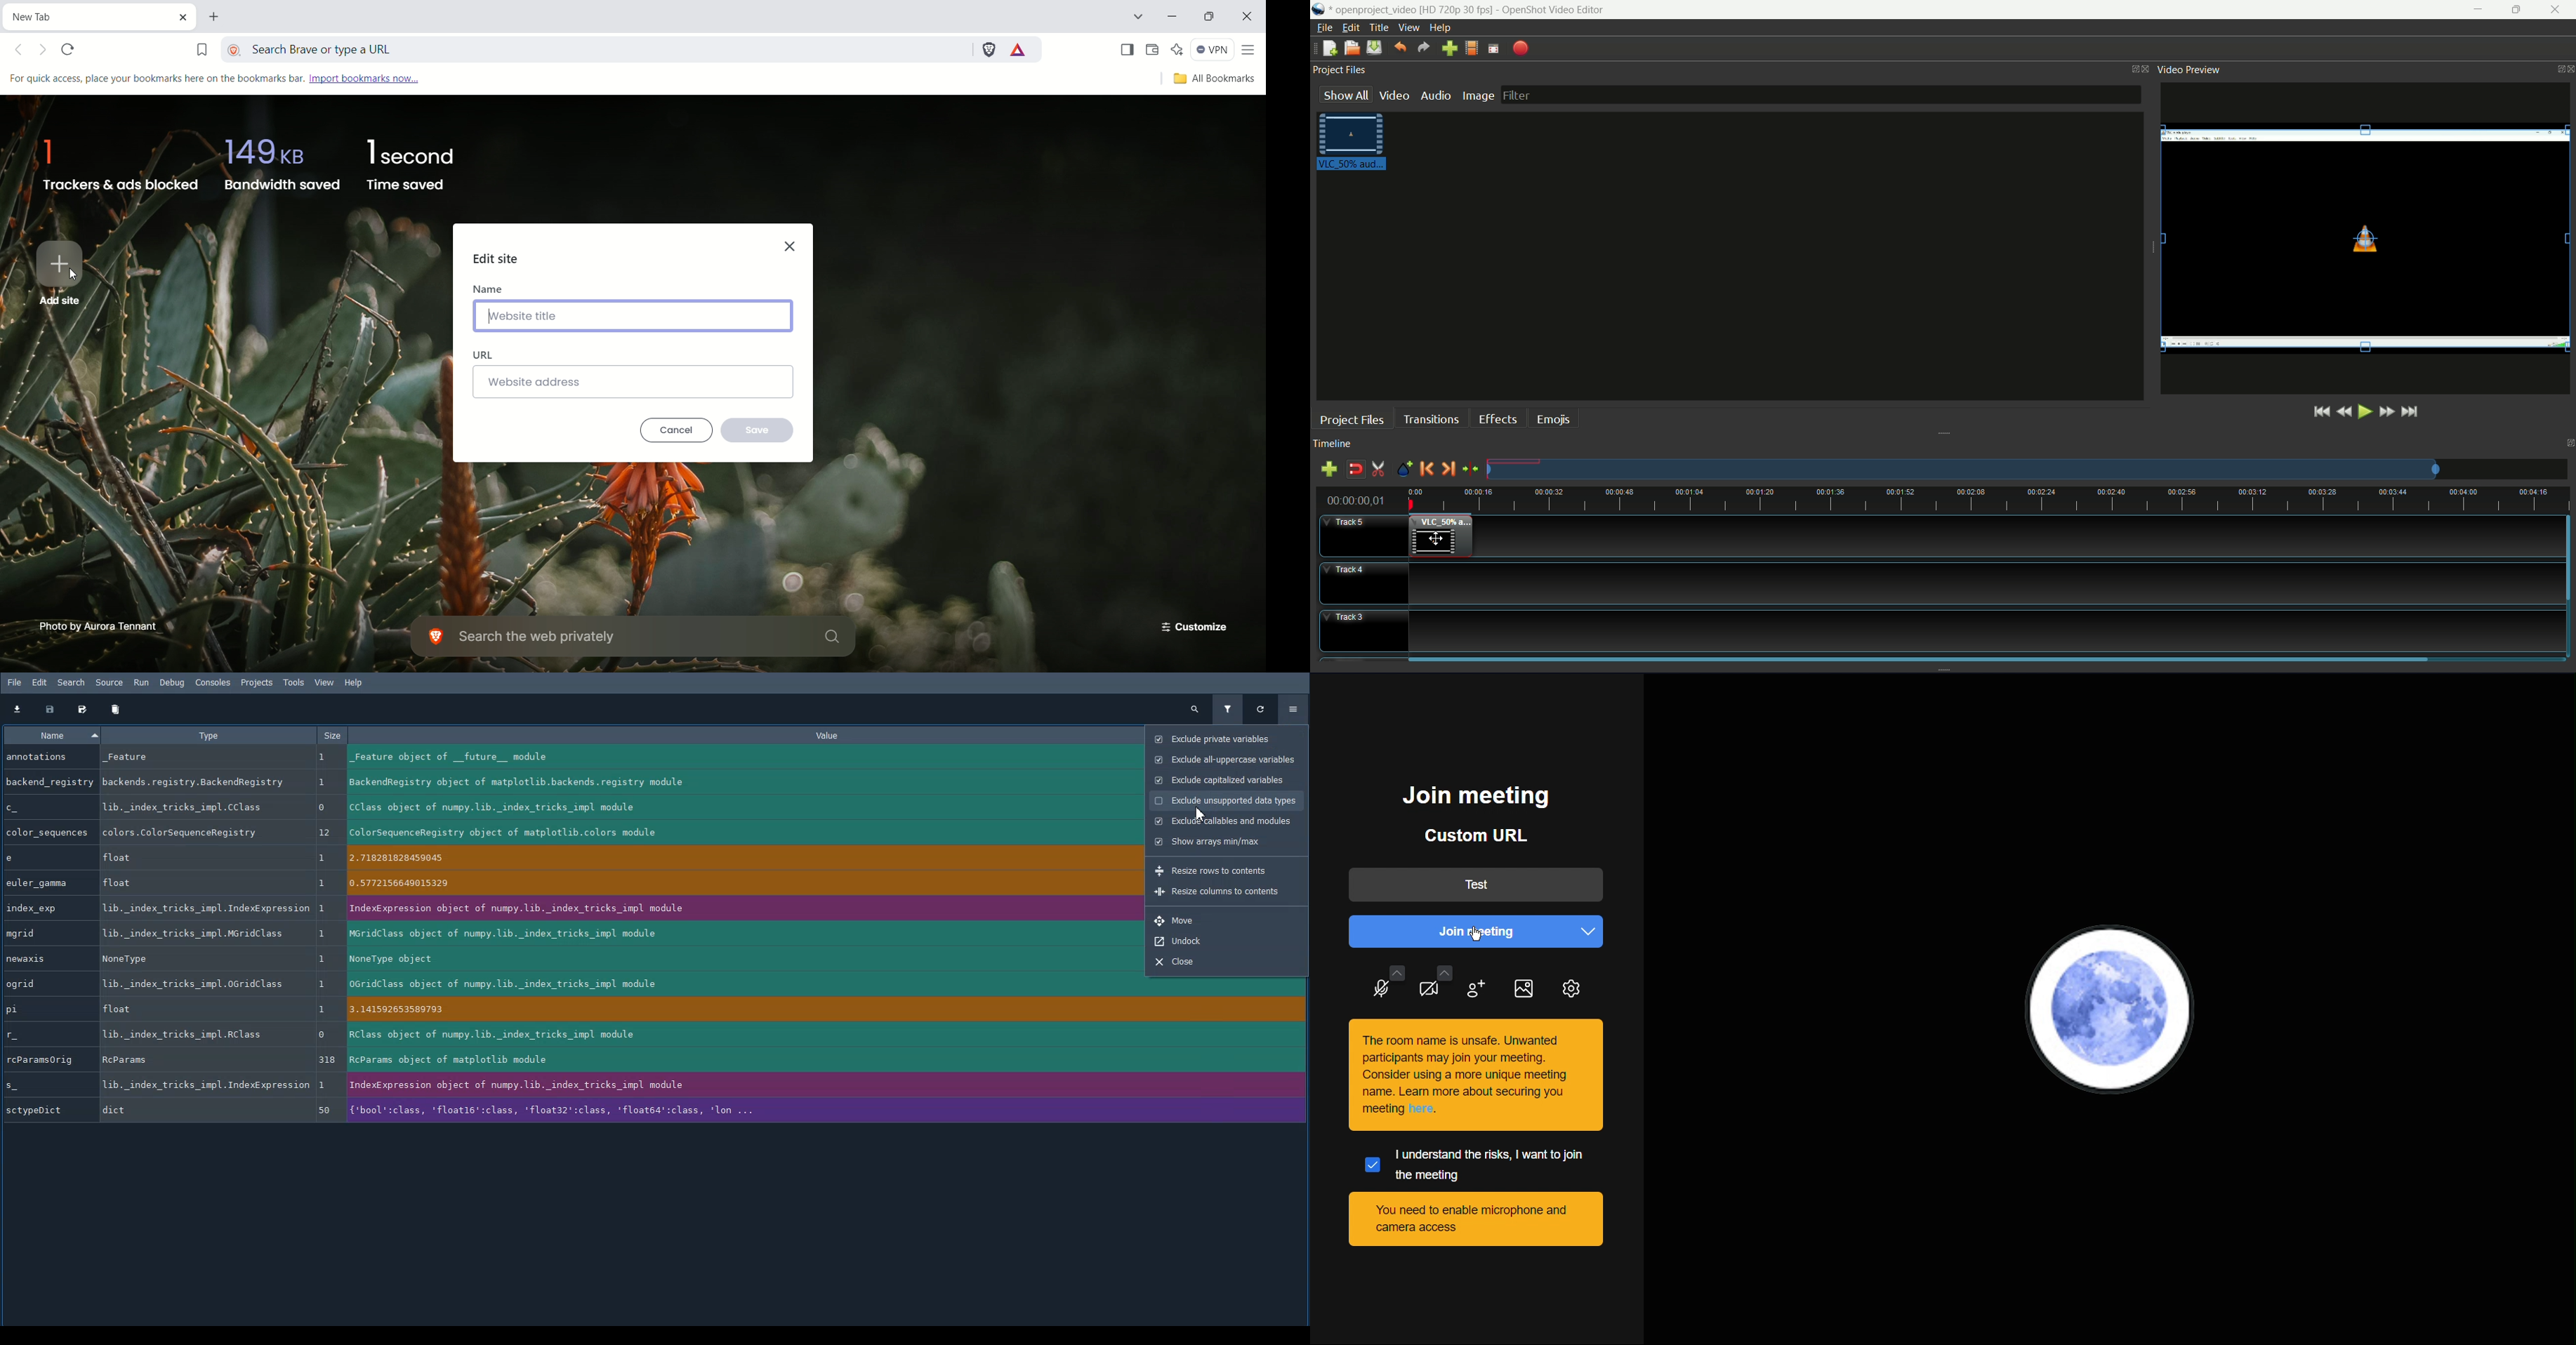 This screenshot has width=2576, height=1372. What do you see at coordinates (325, 1035) in the screenshot?
I see `0` at bounding box center [325, 1035].